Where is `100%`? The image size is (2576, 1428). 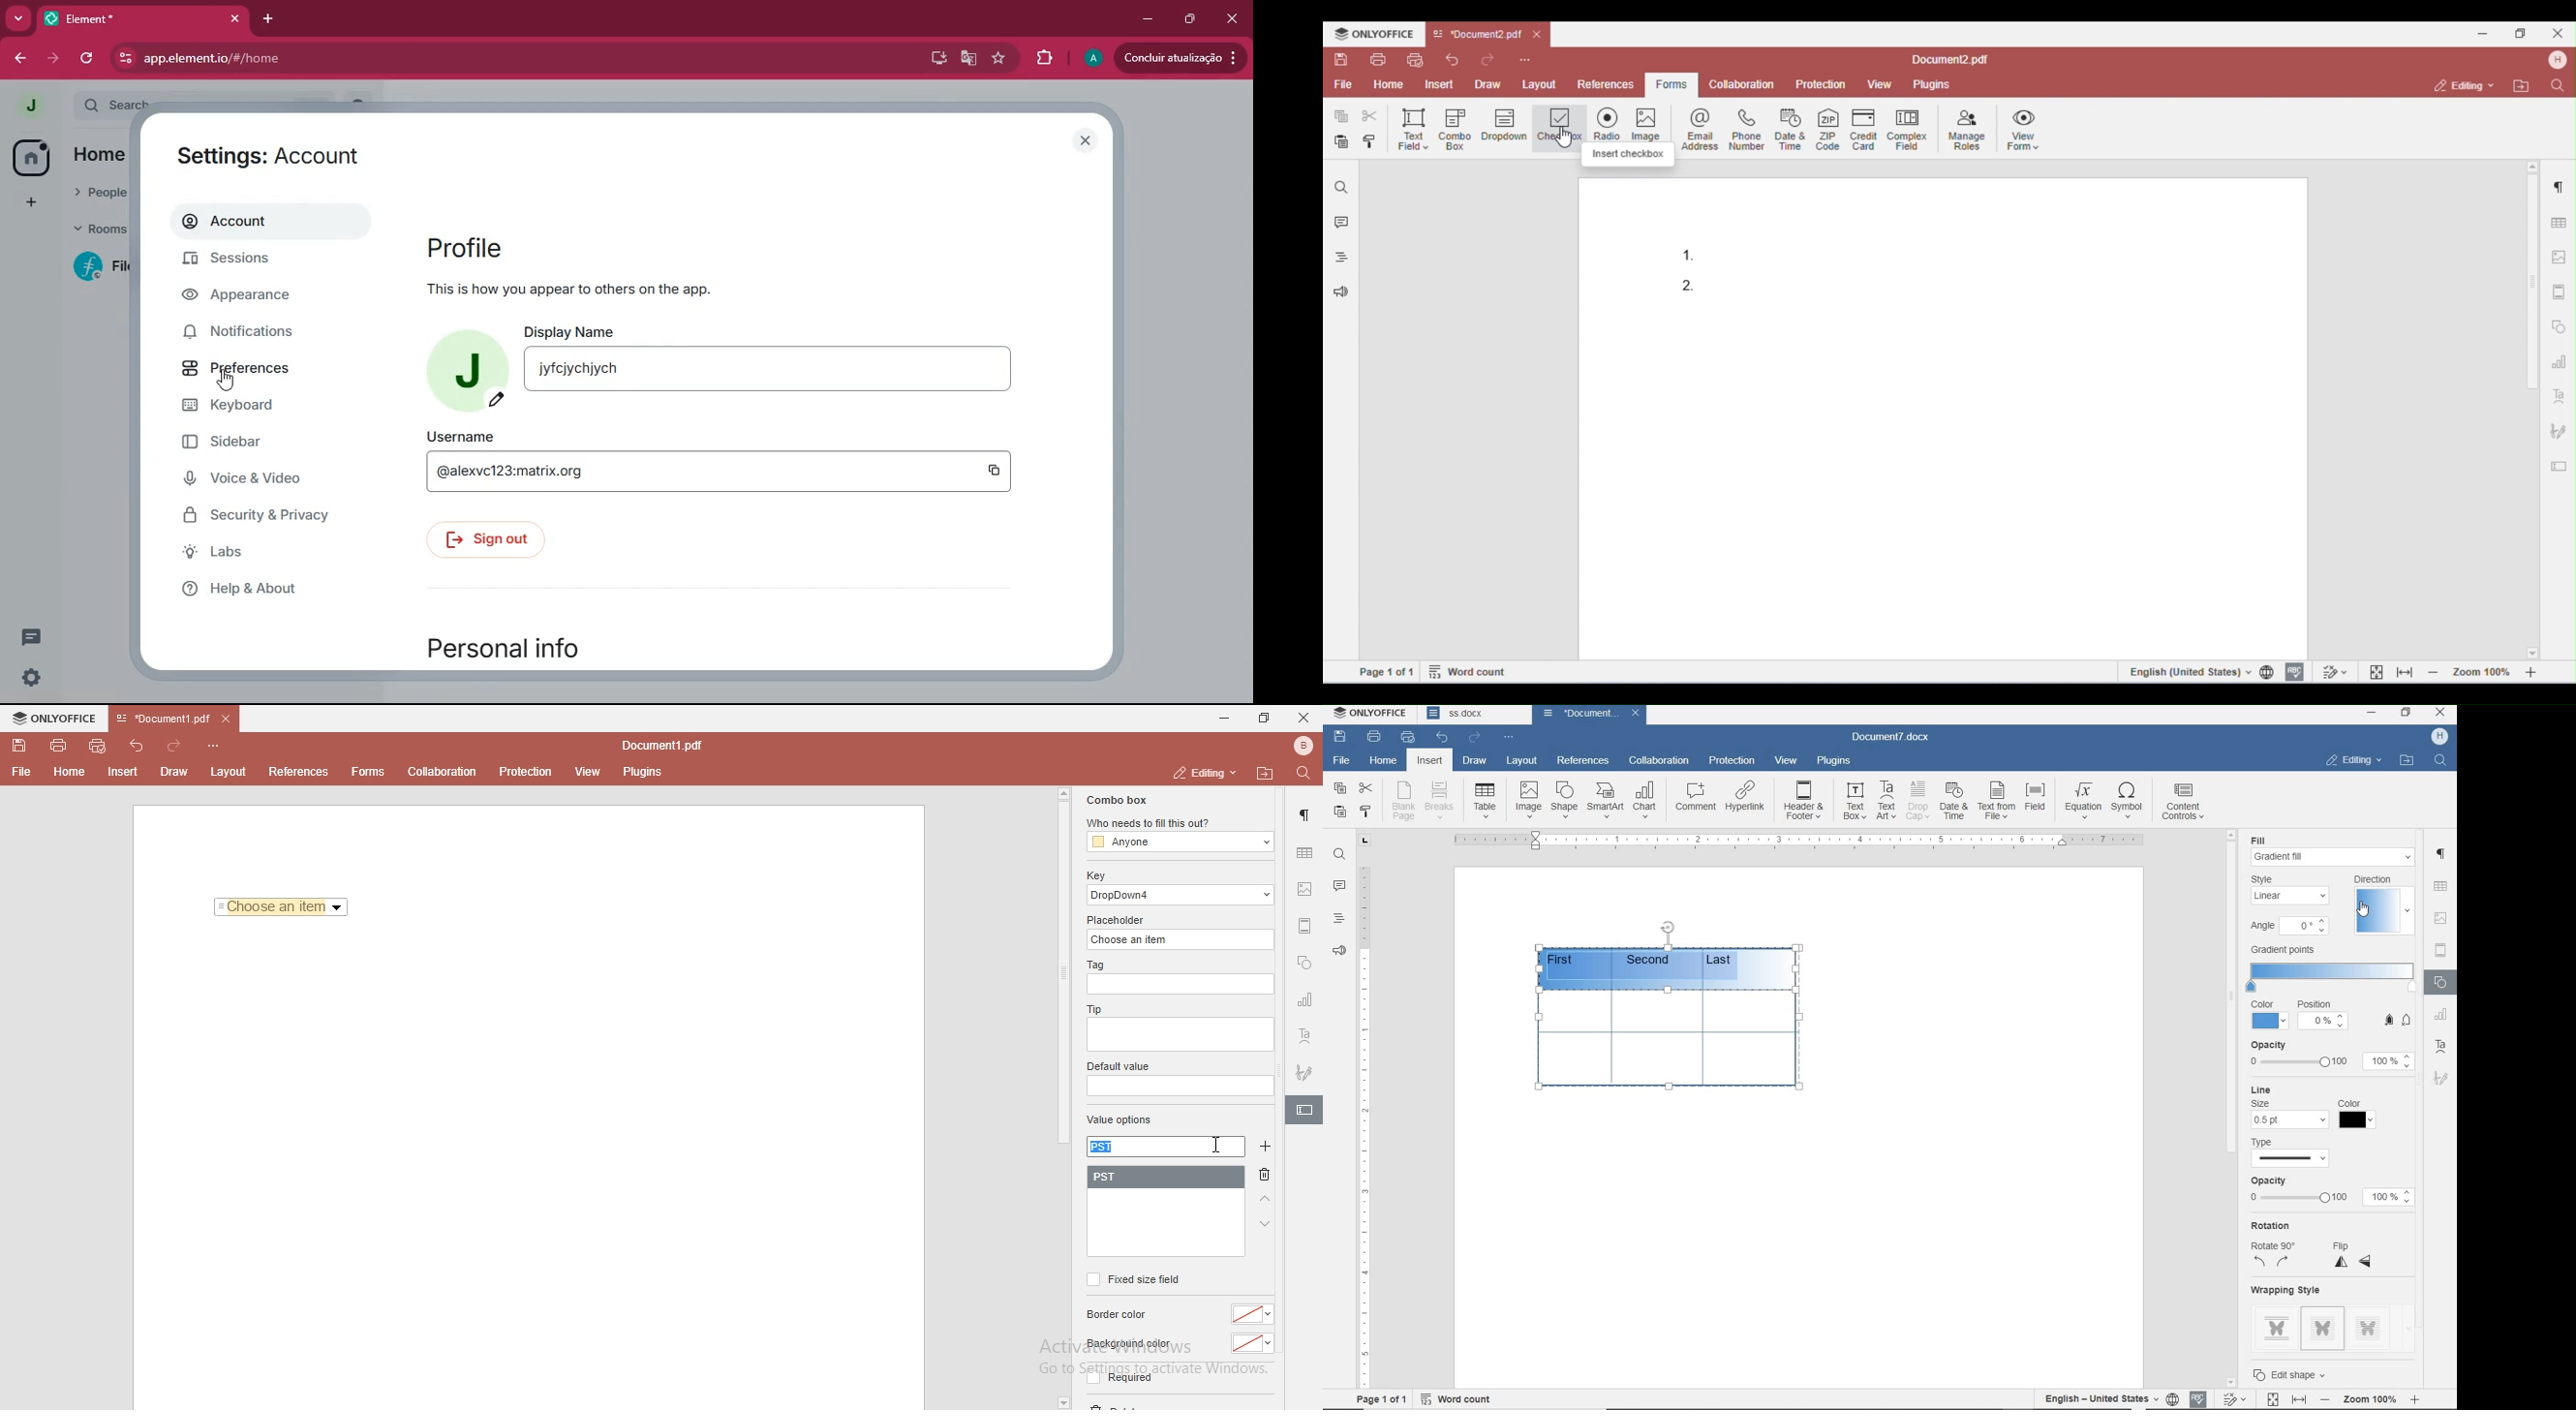
100% is located at coordinates (2389, 1197).